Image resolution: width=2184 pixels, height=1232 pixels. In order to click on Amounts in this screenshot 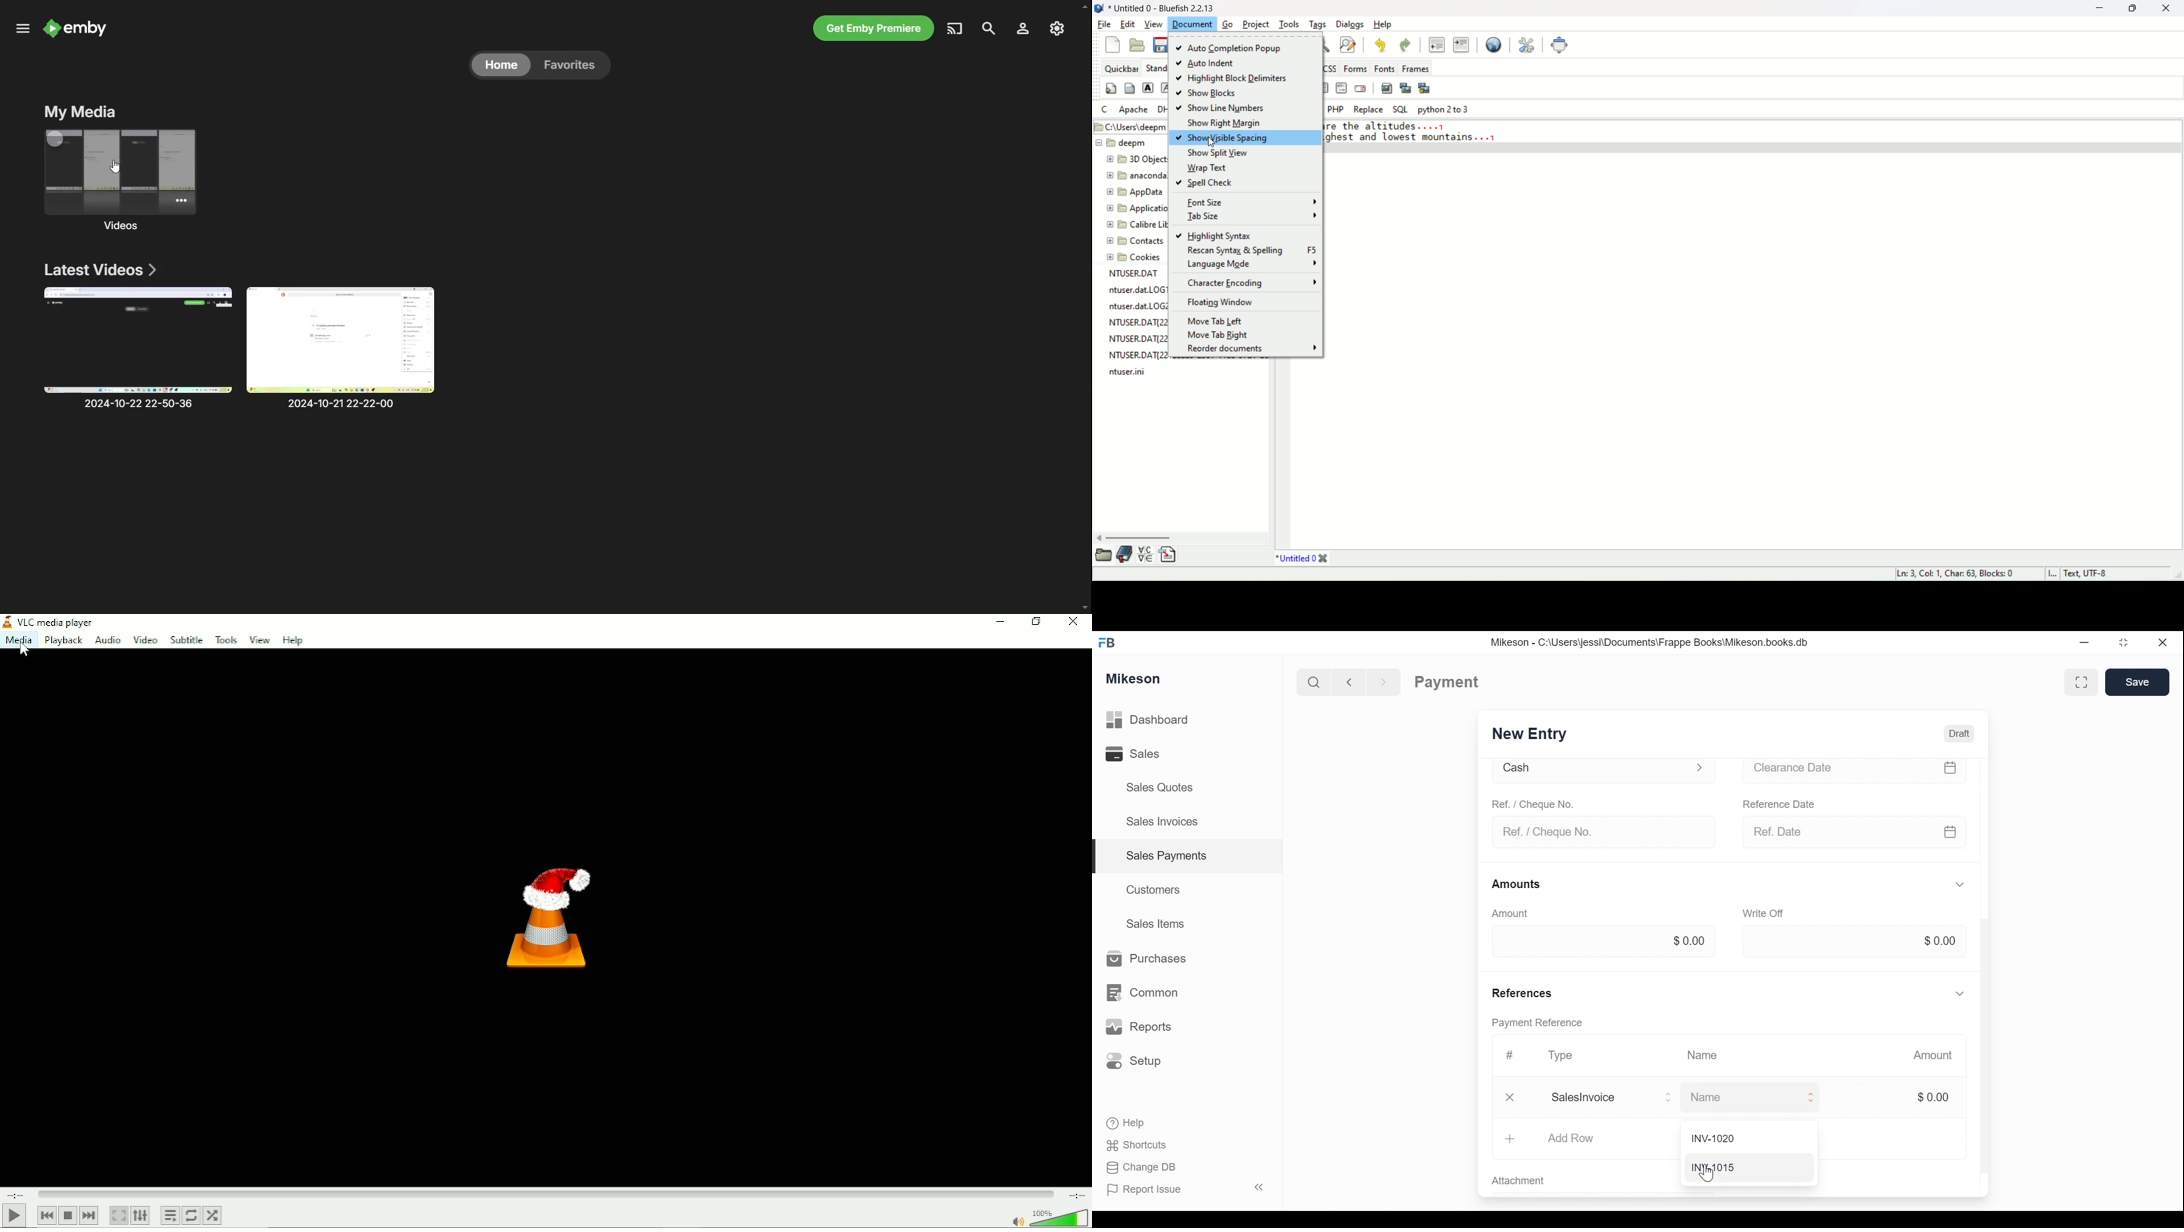, I will do `click(1517, 884)`.